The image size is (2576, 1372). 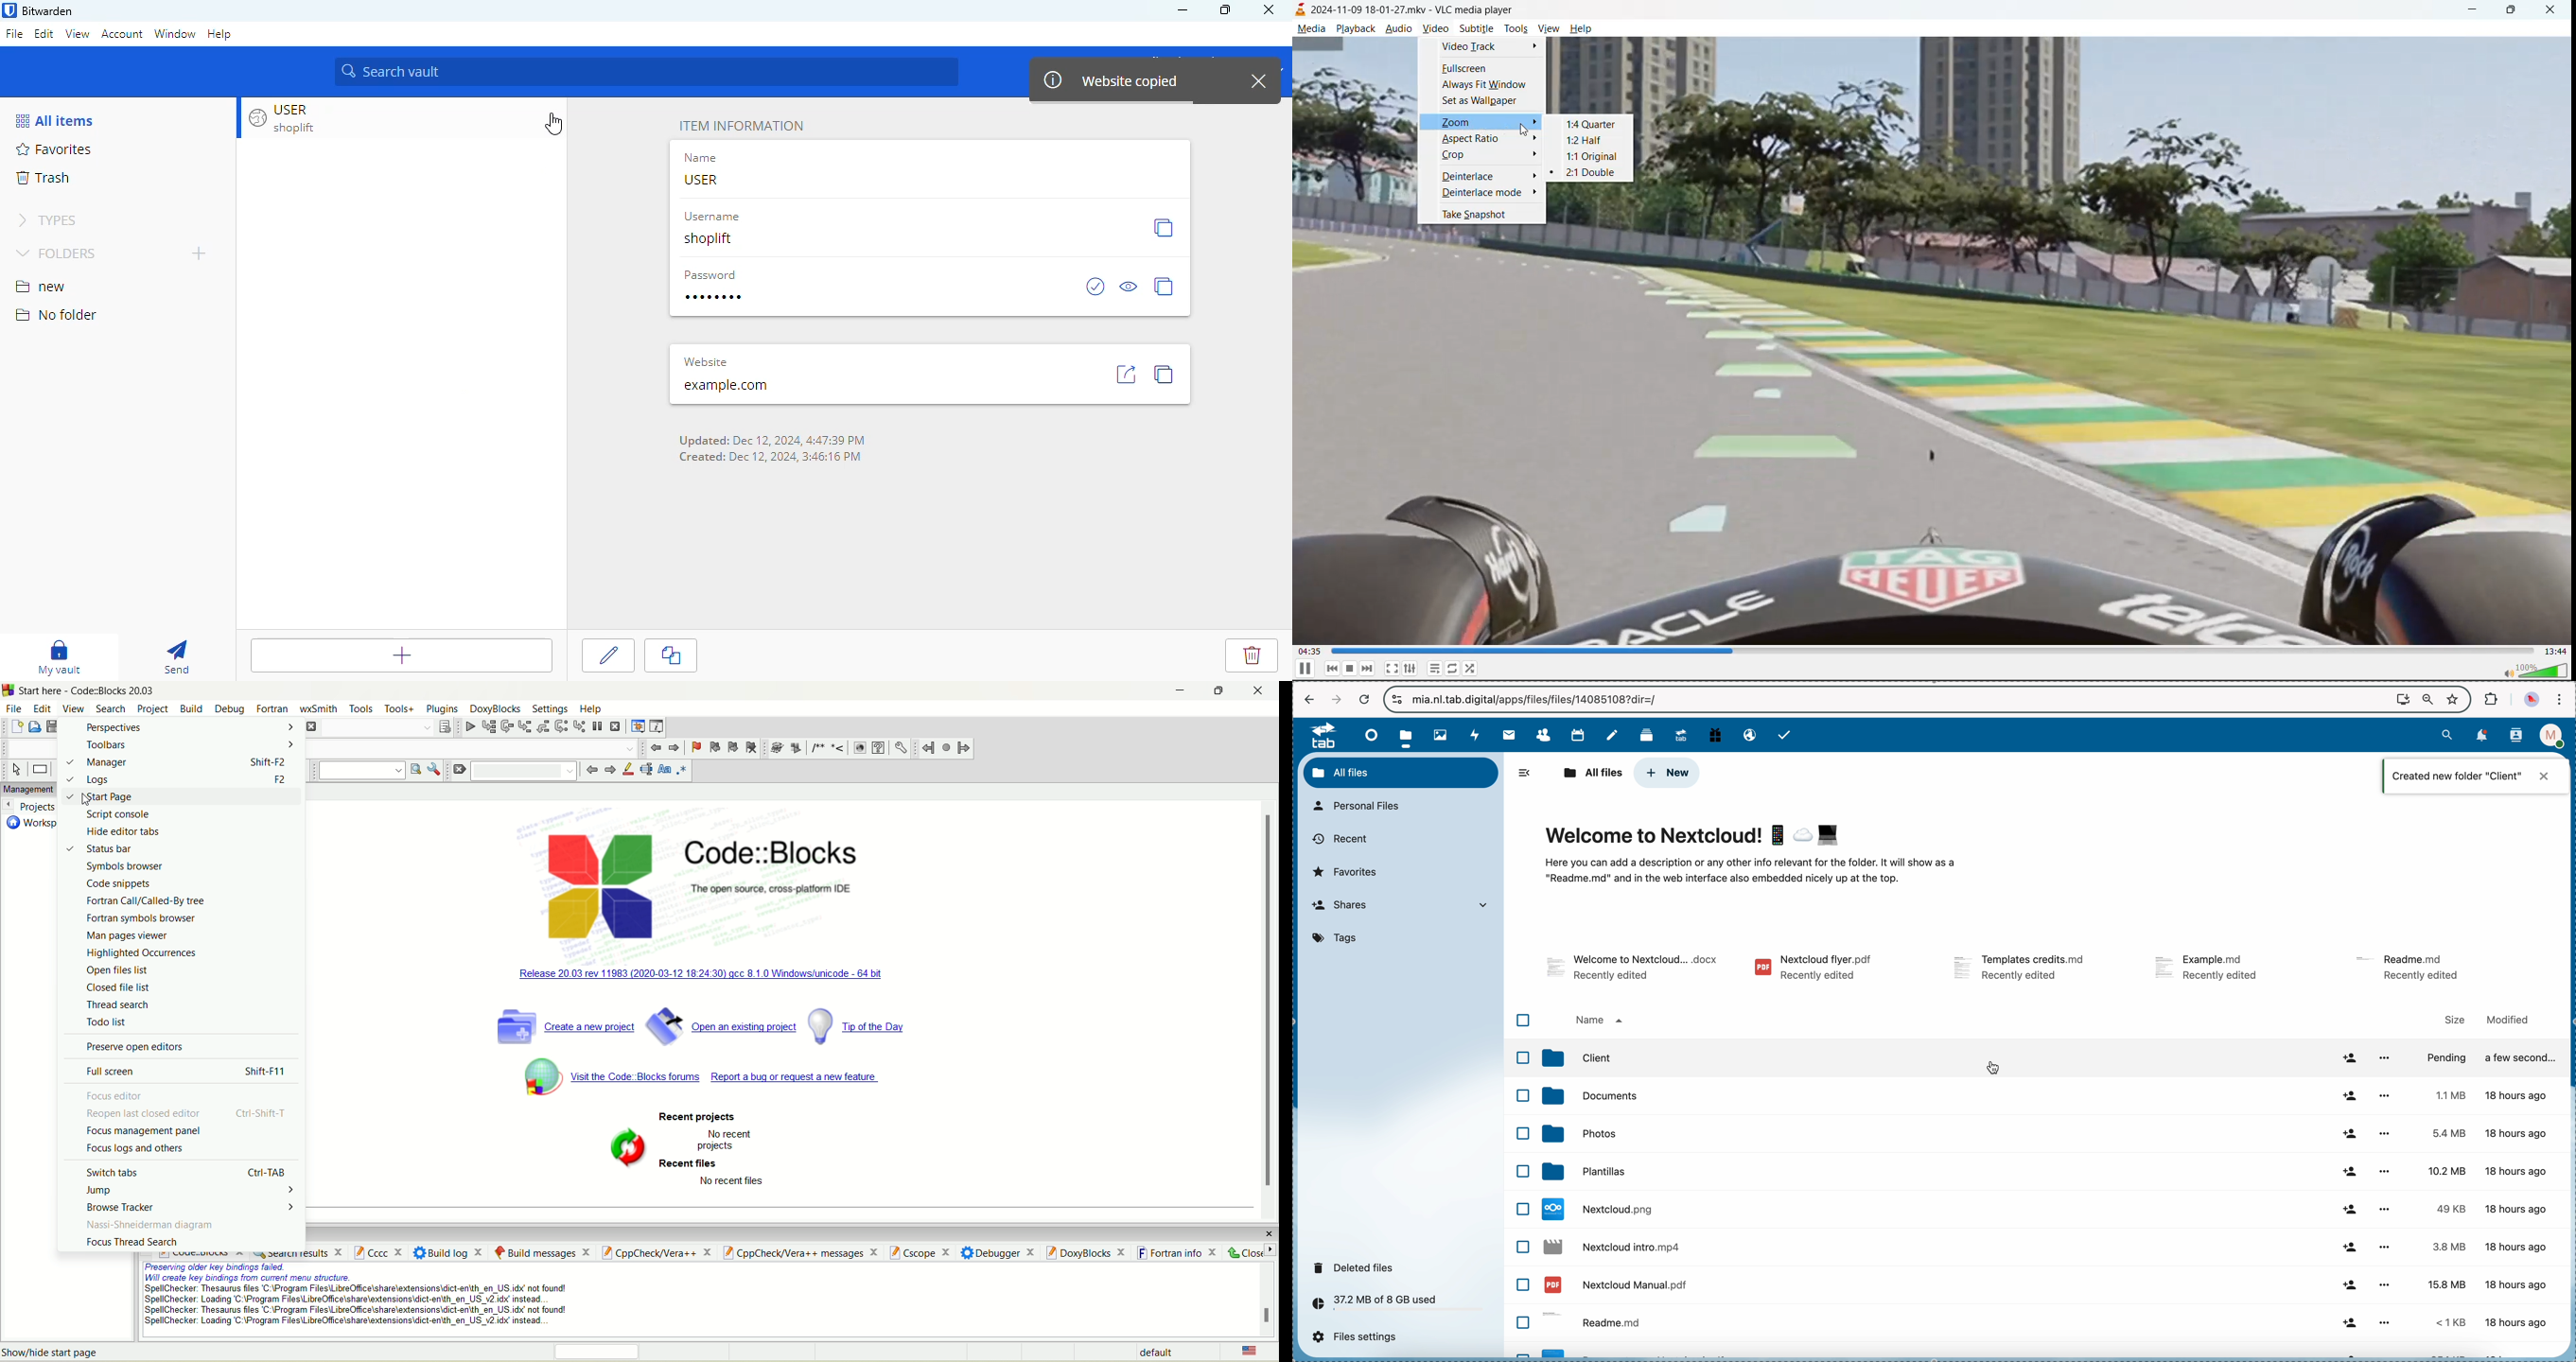 What do you see at coordinates (191, 708) in the screenshot?
I see `build` at bounding box center [191, 708].